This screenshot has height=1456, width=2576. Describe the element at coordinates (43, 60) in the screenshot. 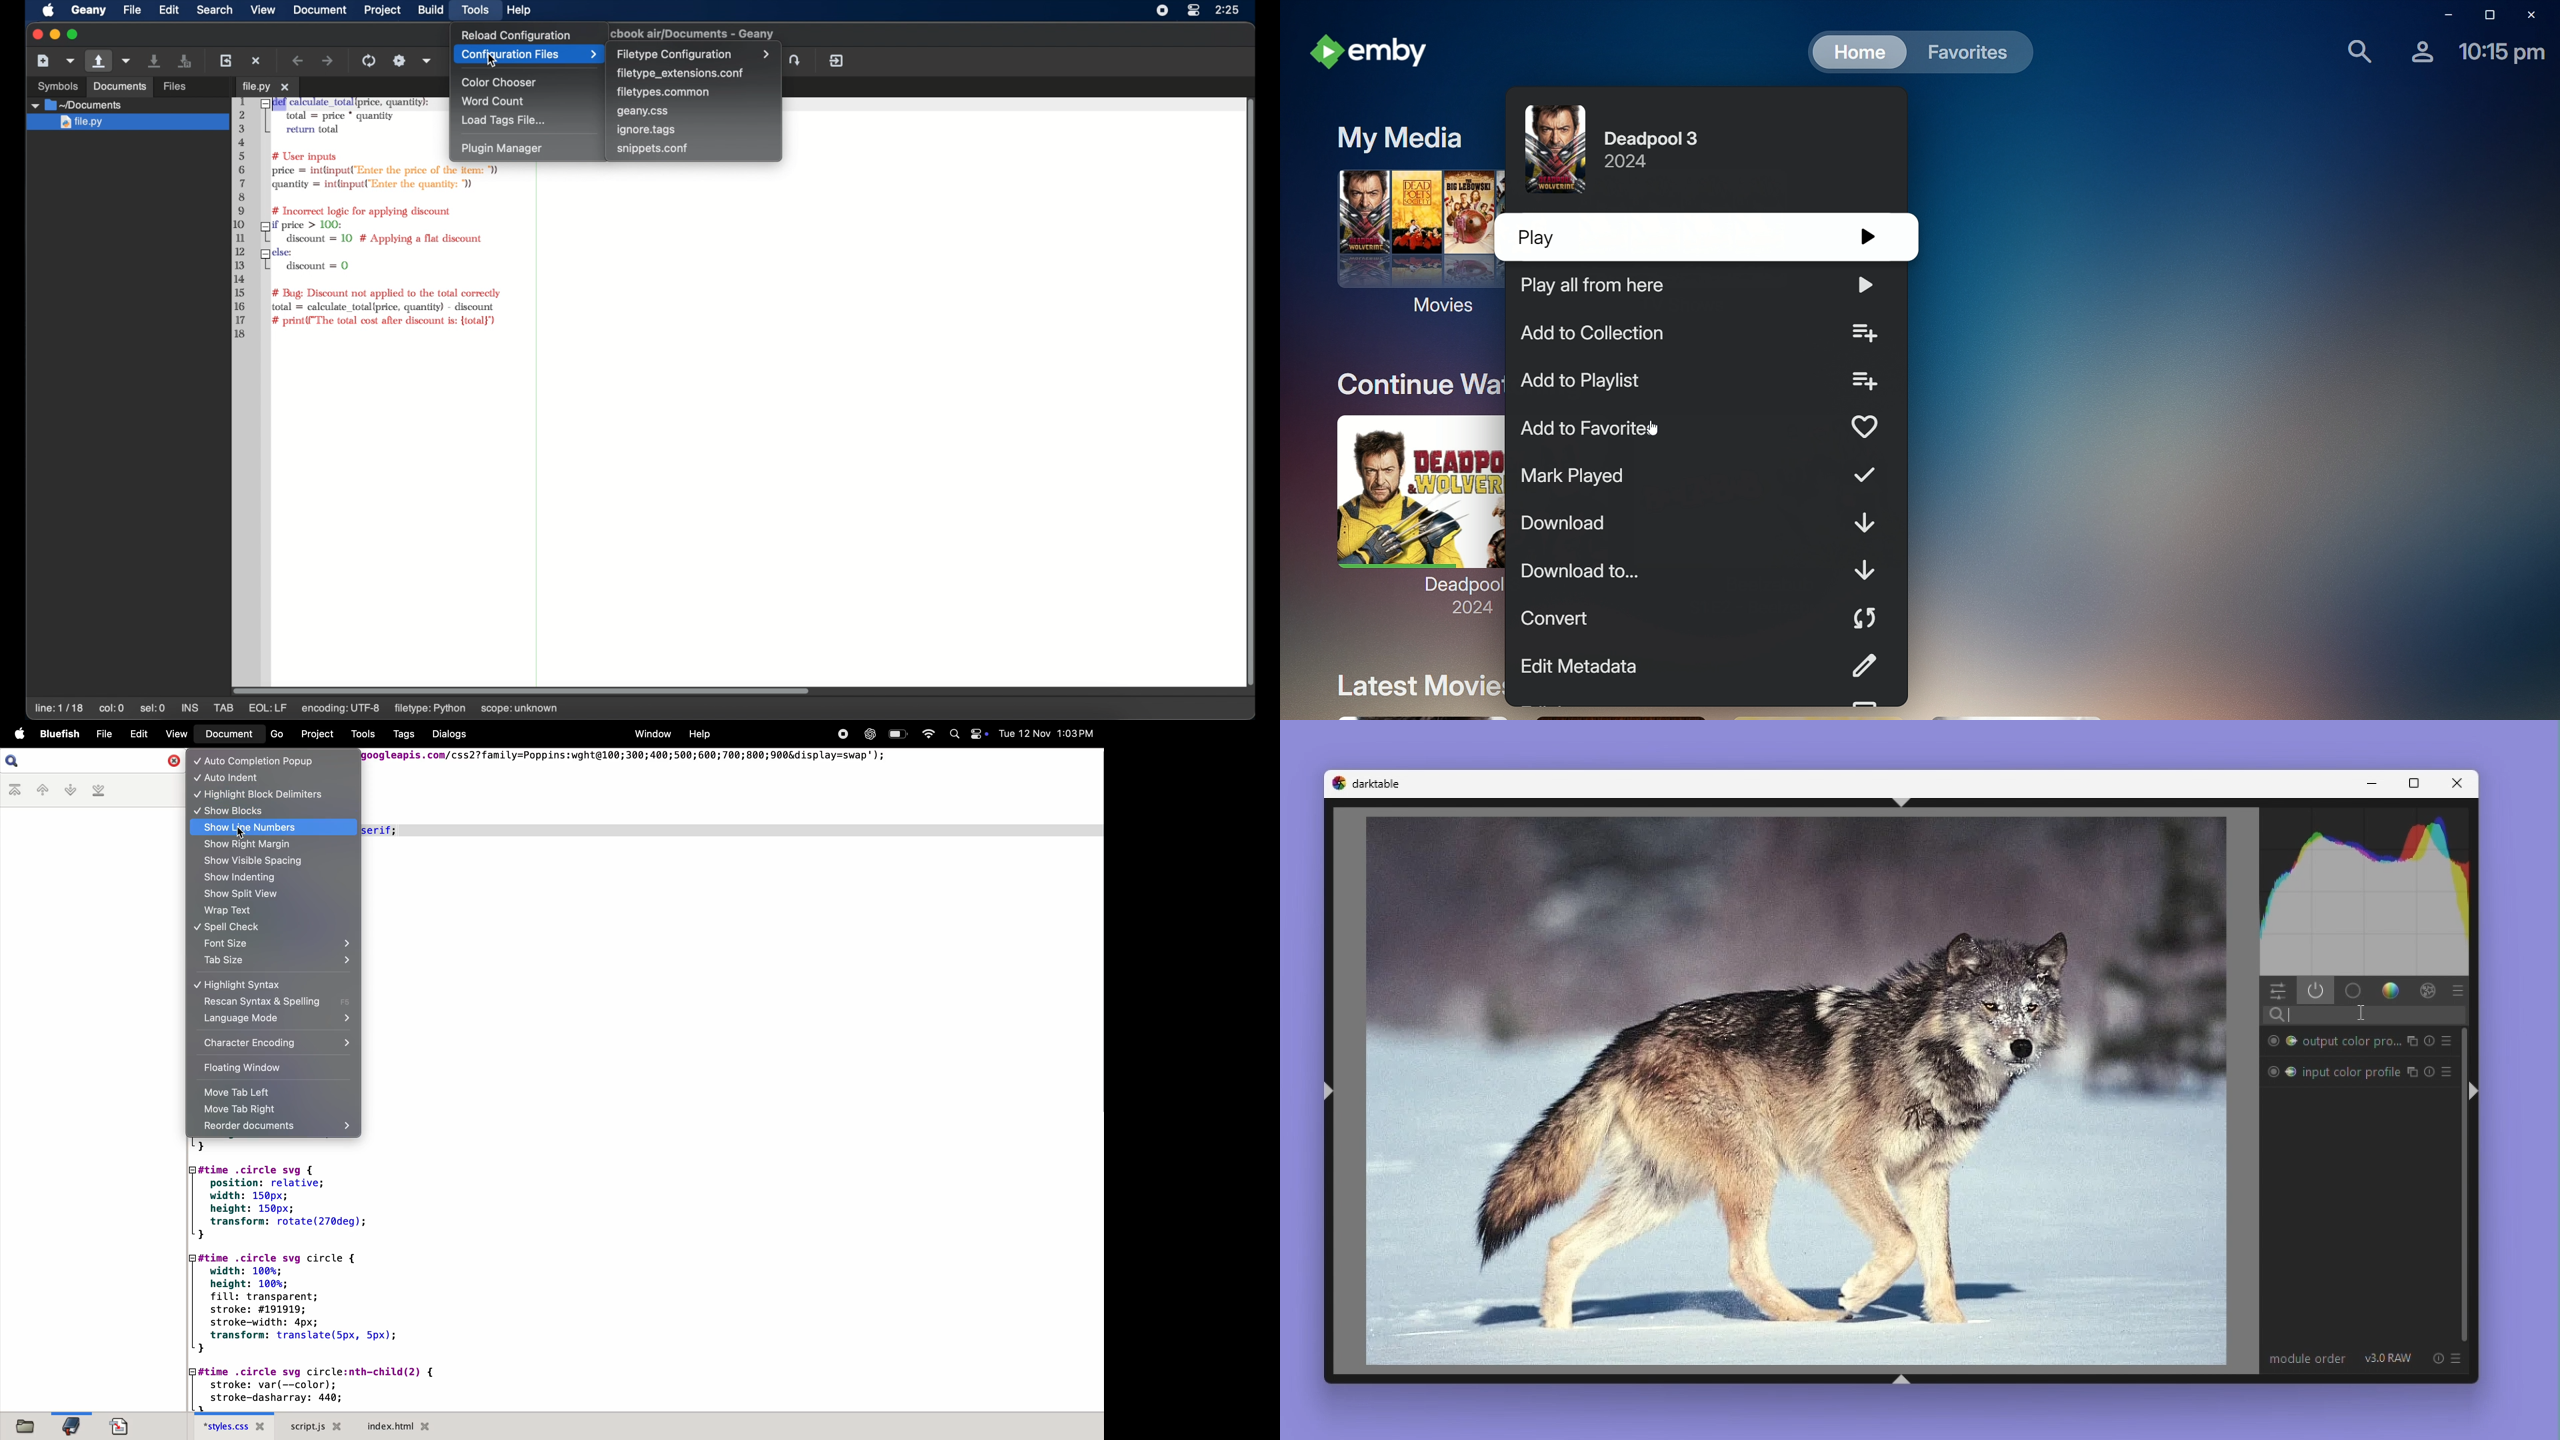

I see `create new` at that location.